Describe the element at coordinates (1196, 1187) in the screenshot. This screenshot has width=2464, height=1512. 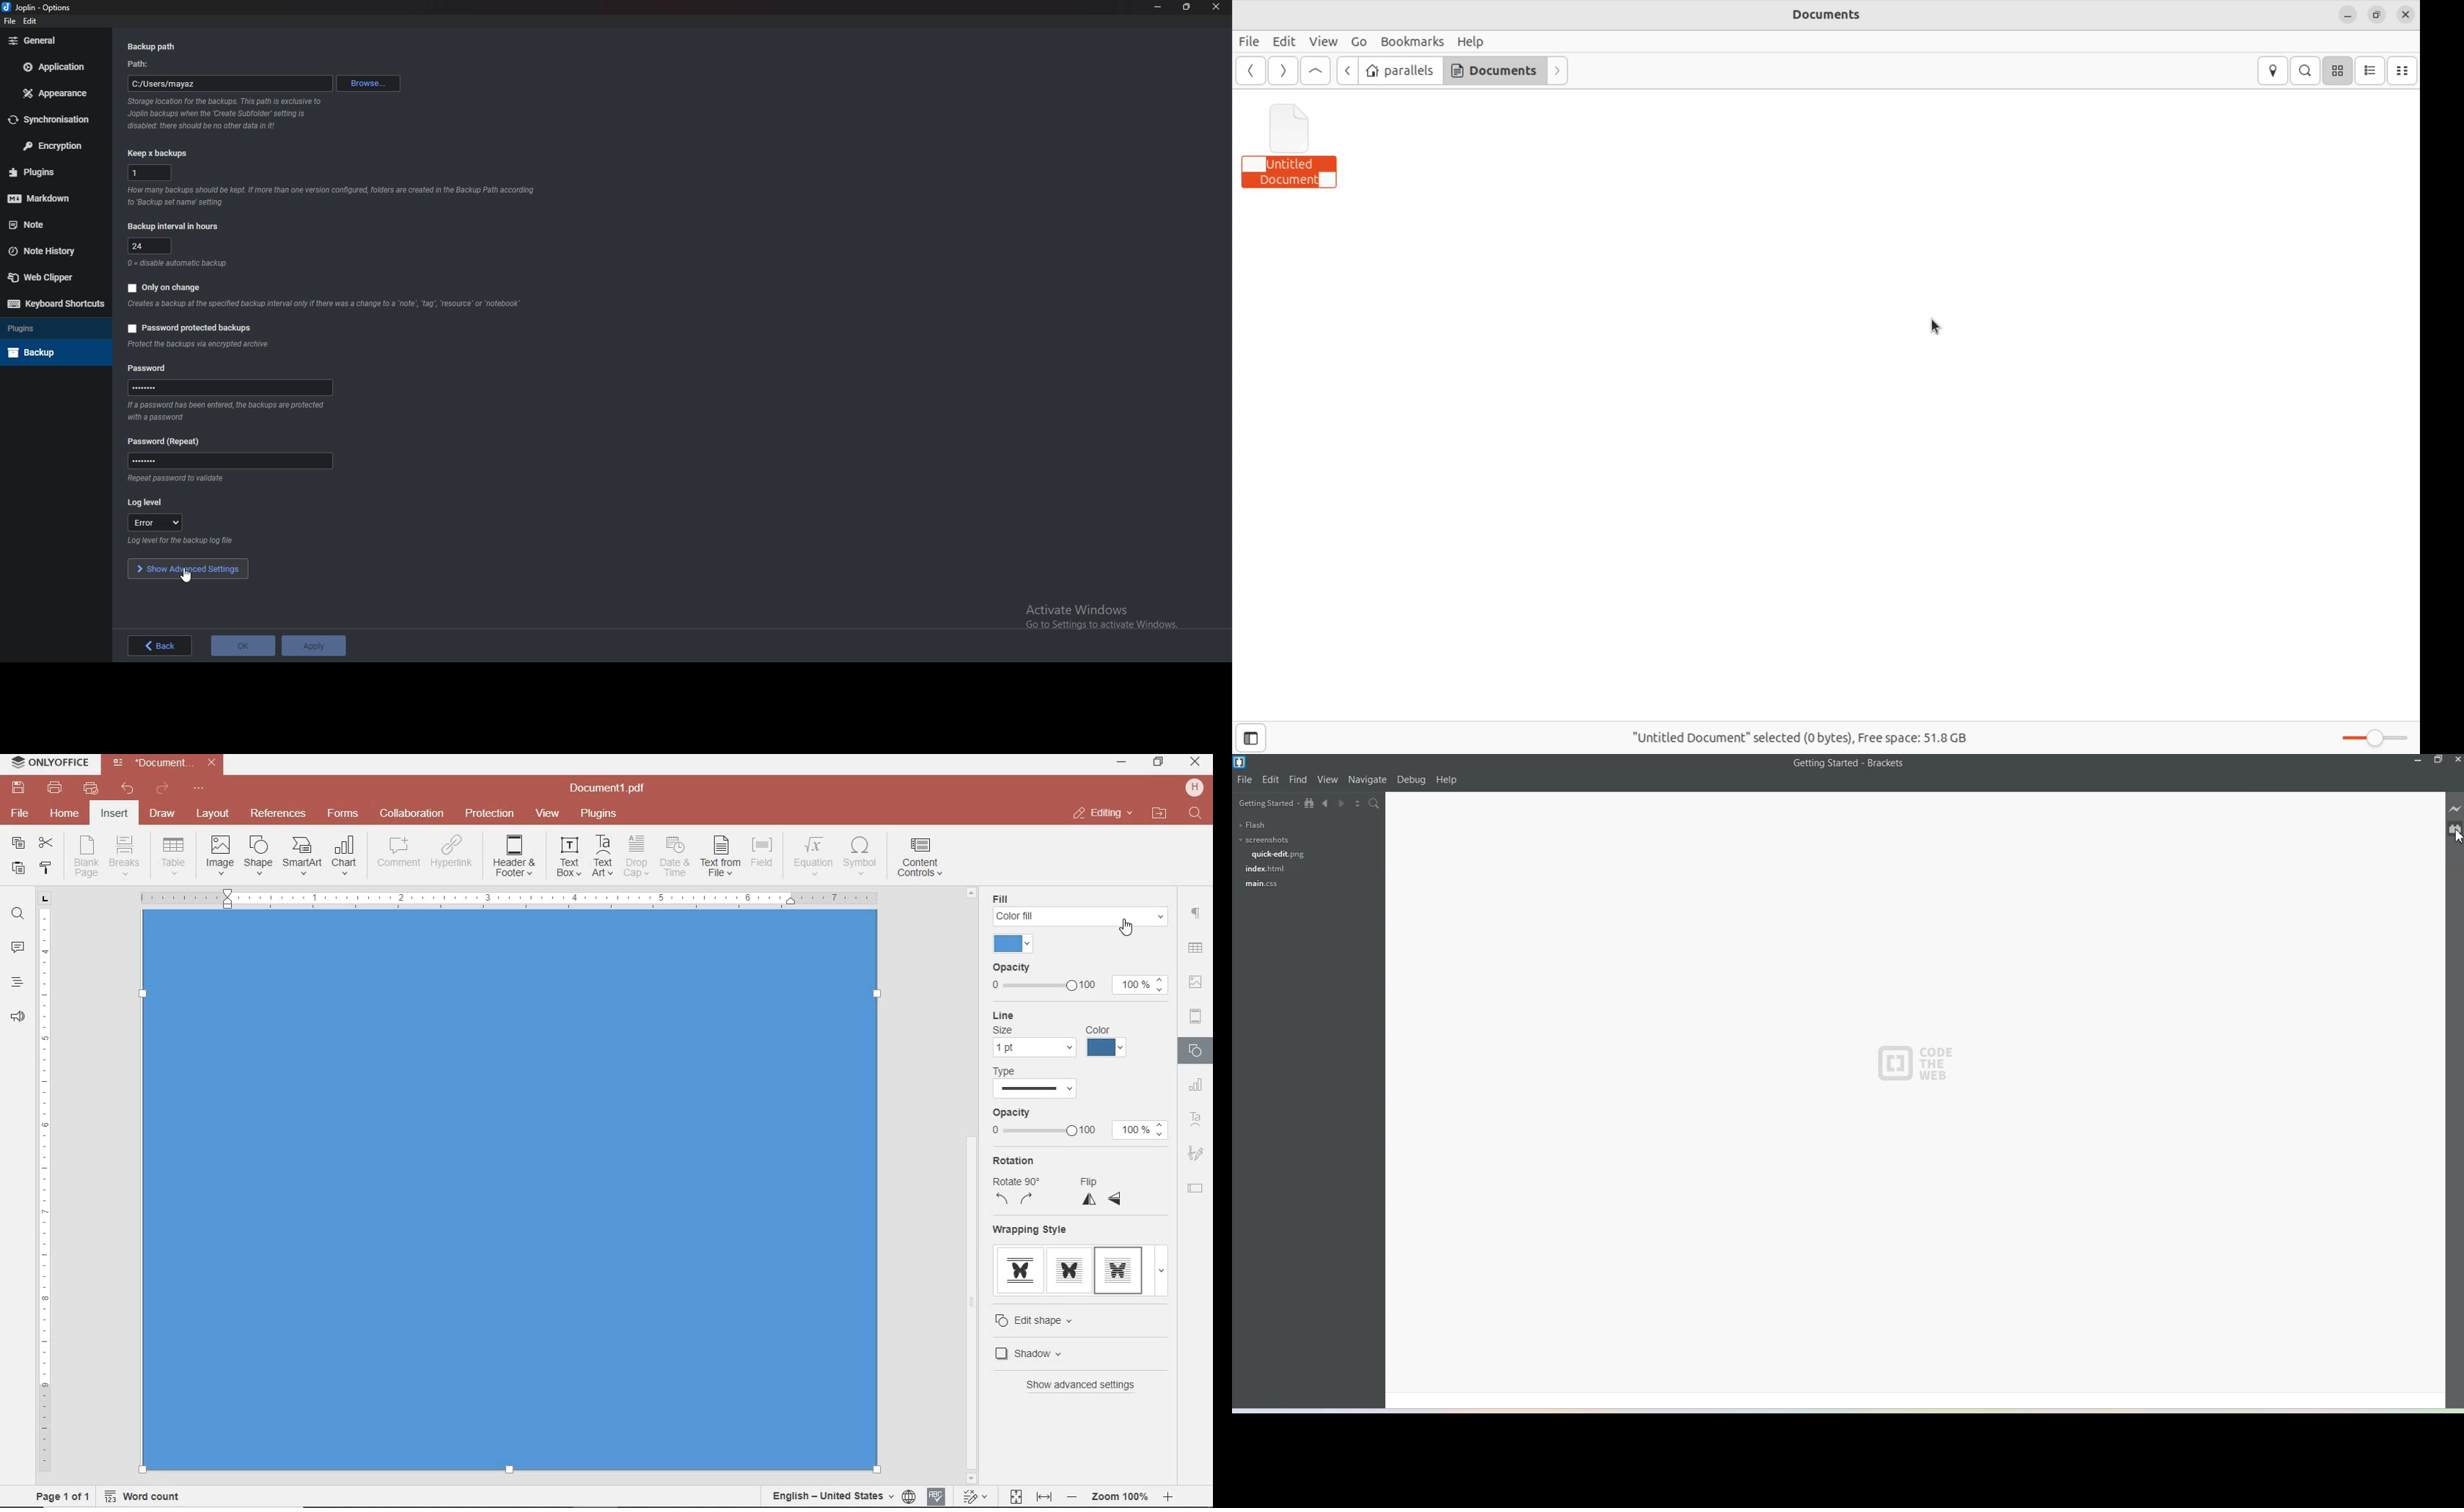
I see `TEXT FIELD` at that location.